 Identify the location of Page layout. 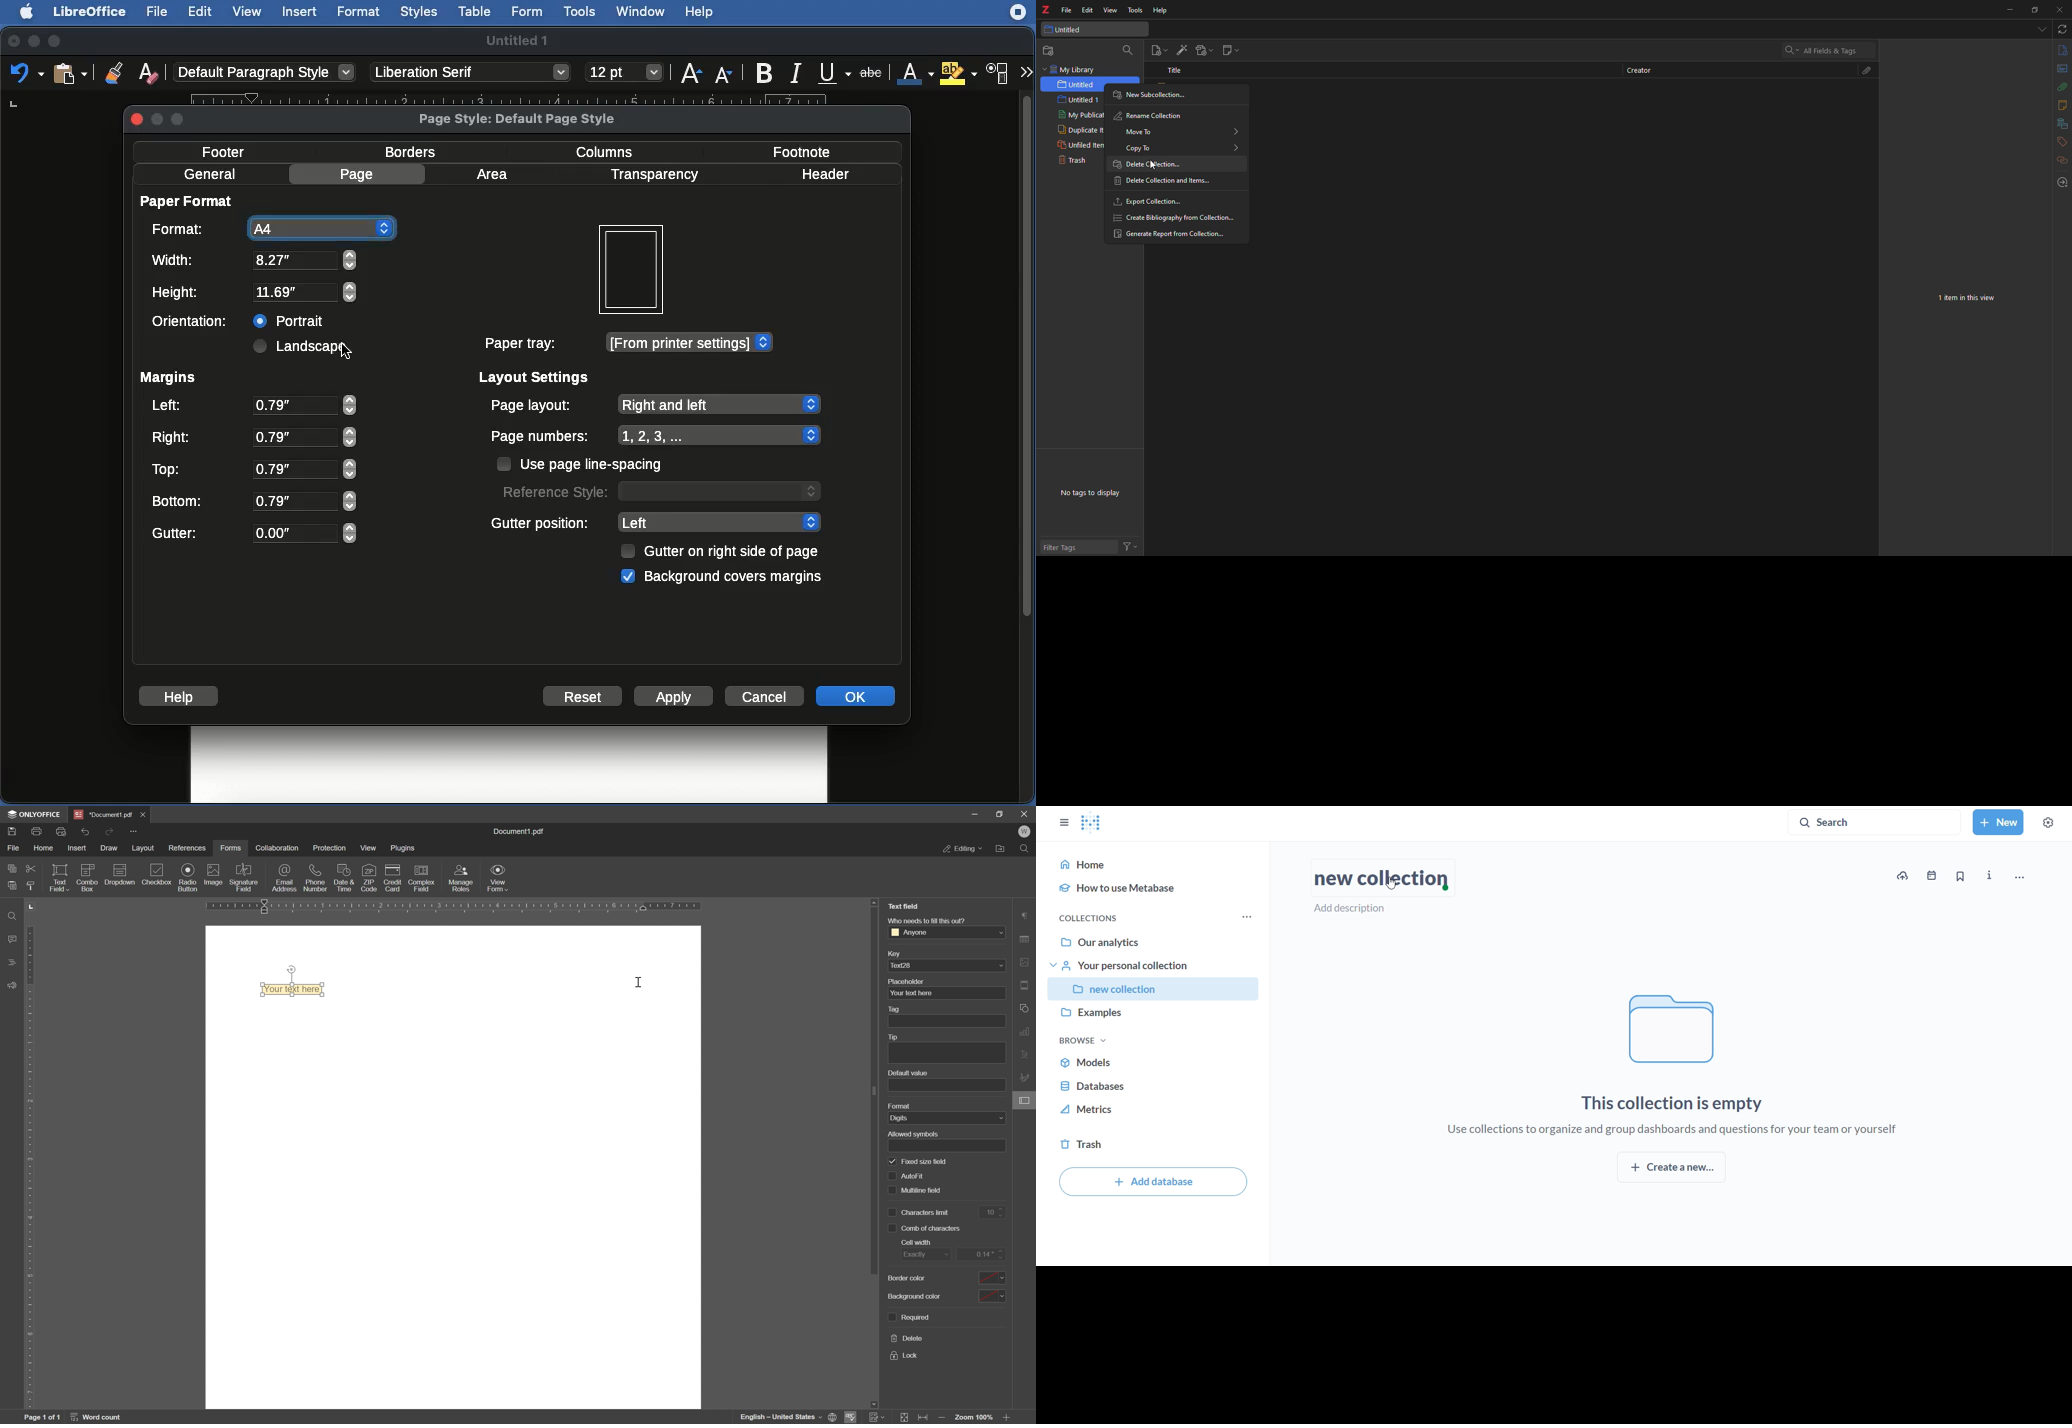
(655, 405).